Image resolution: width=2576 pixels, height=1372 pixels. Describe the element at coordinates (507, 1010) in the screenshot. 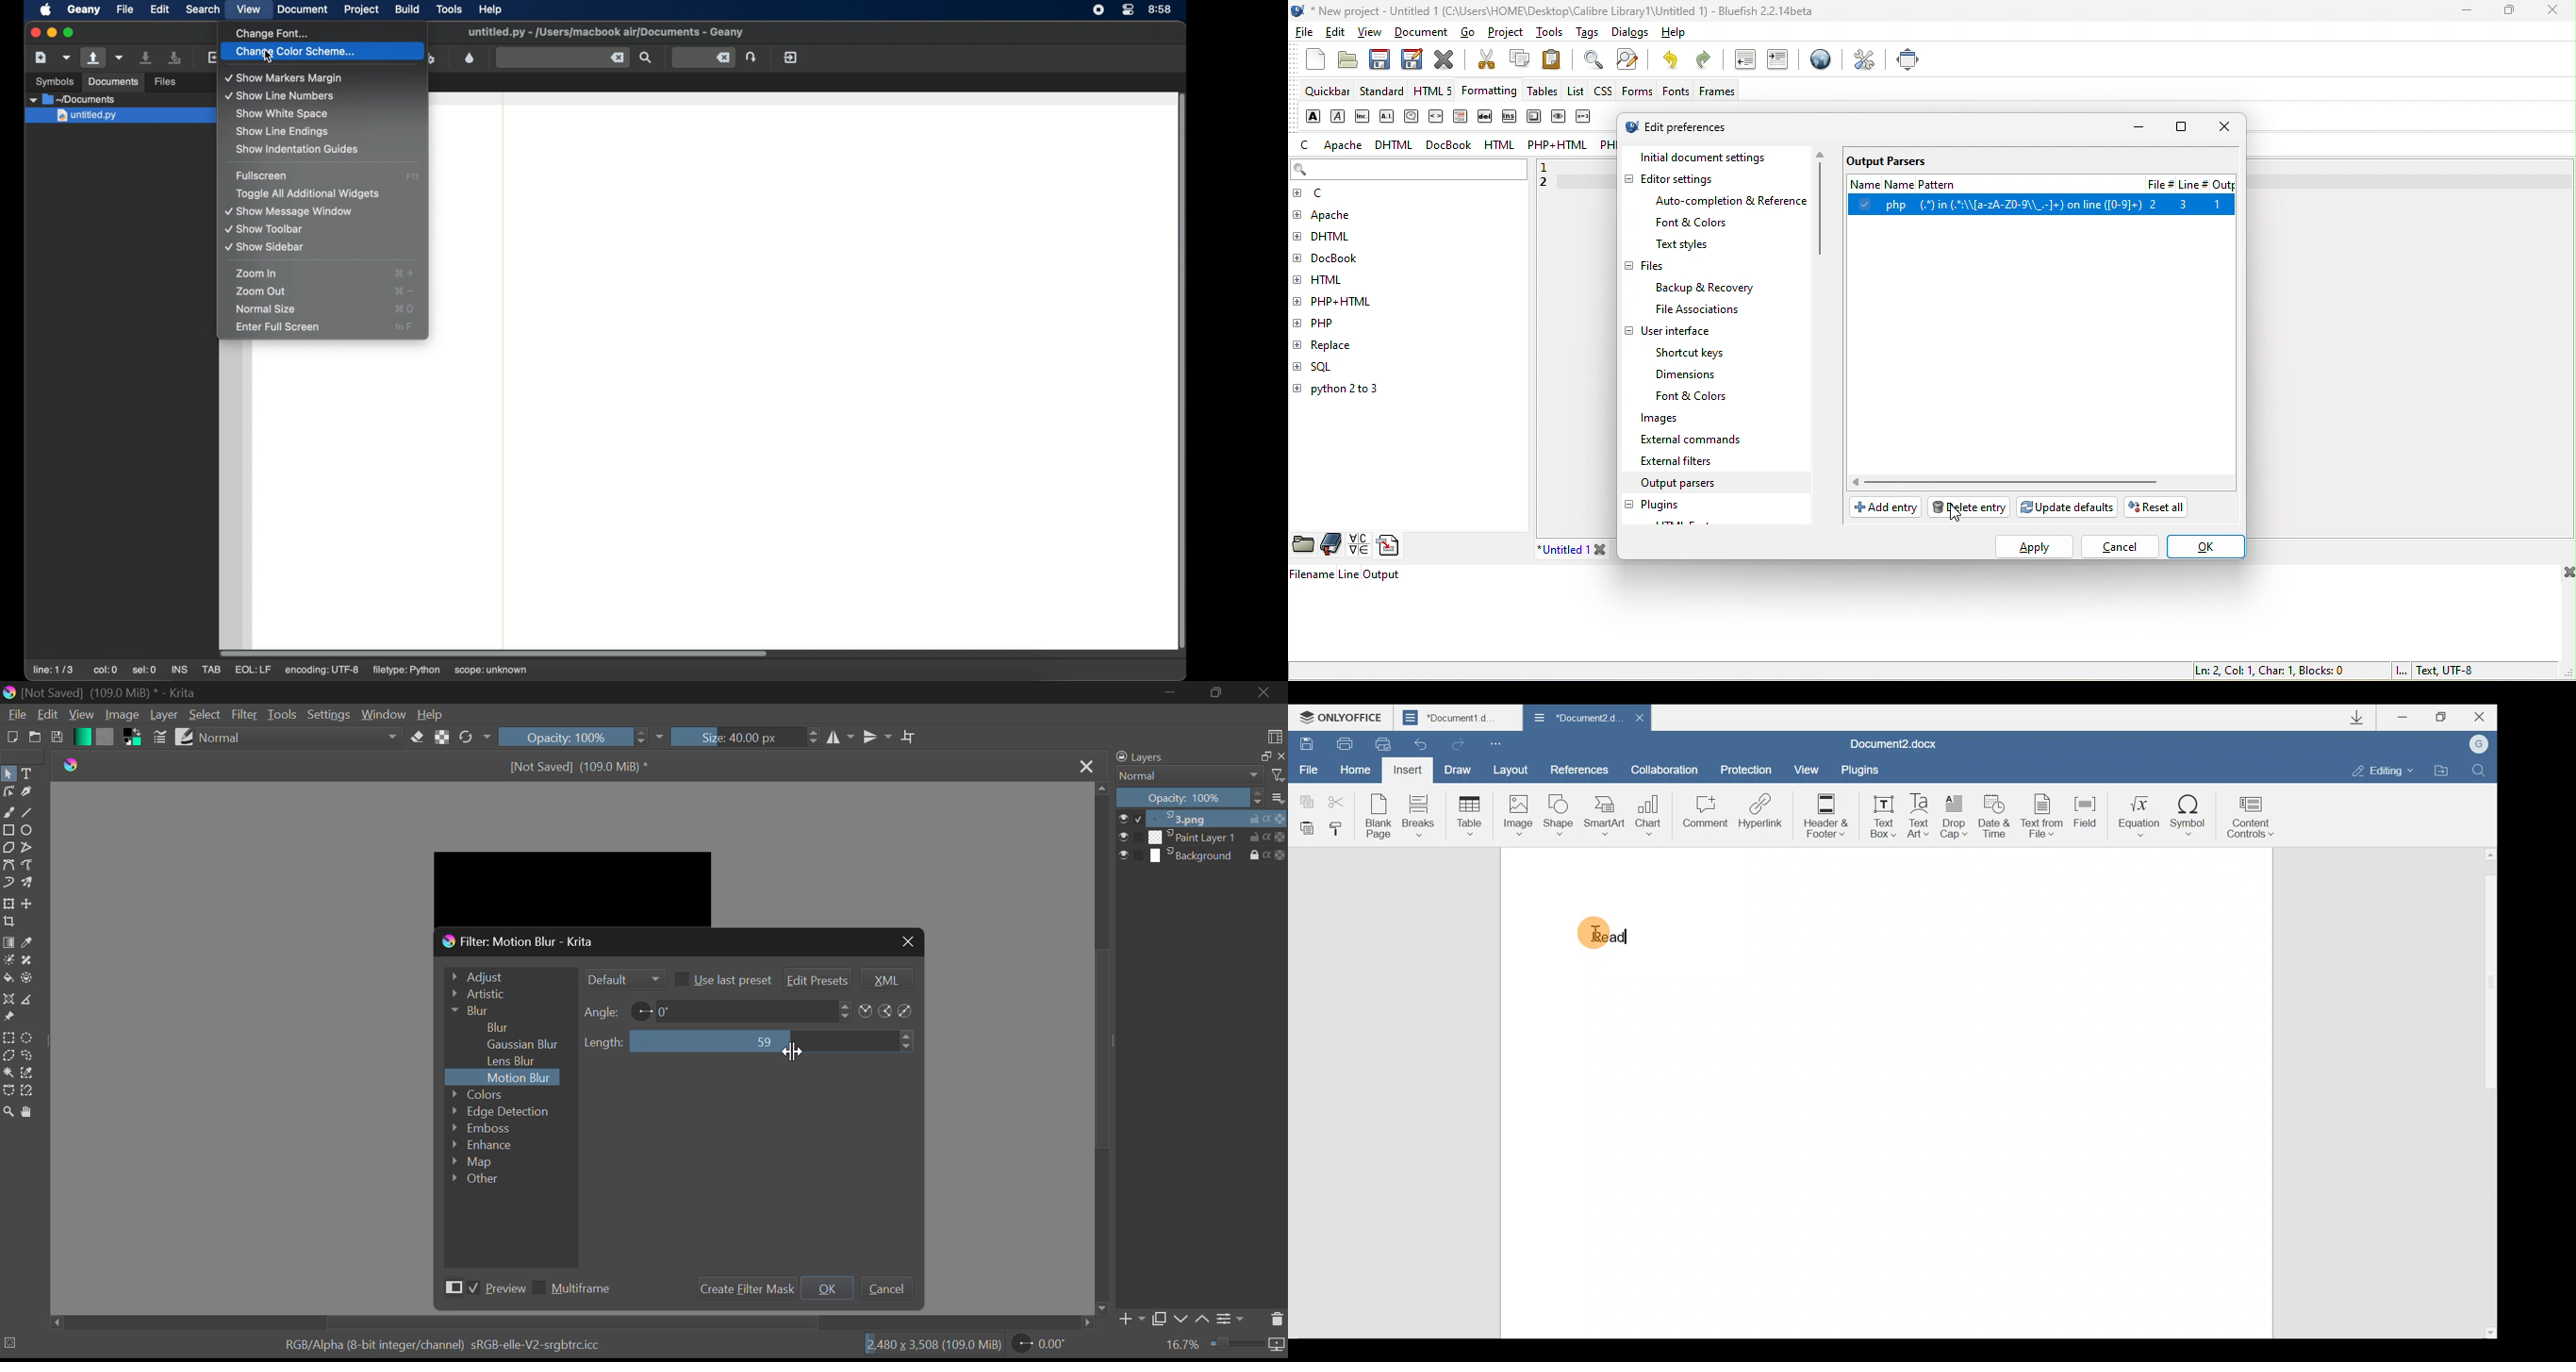

I see `Blur` at that location.